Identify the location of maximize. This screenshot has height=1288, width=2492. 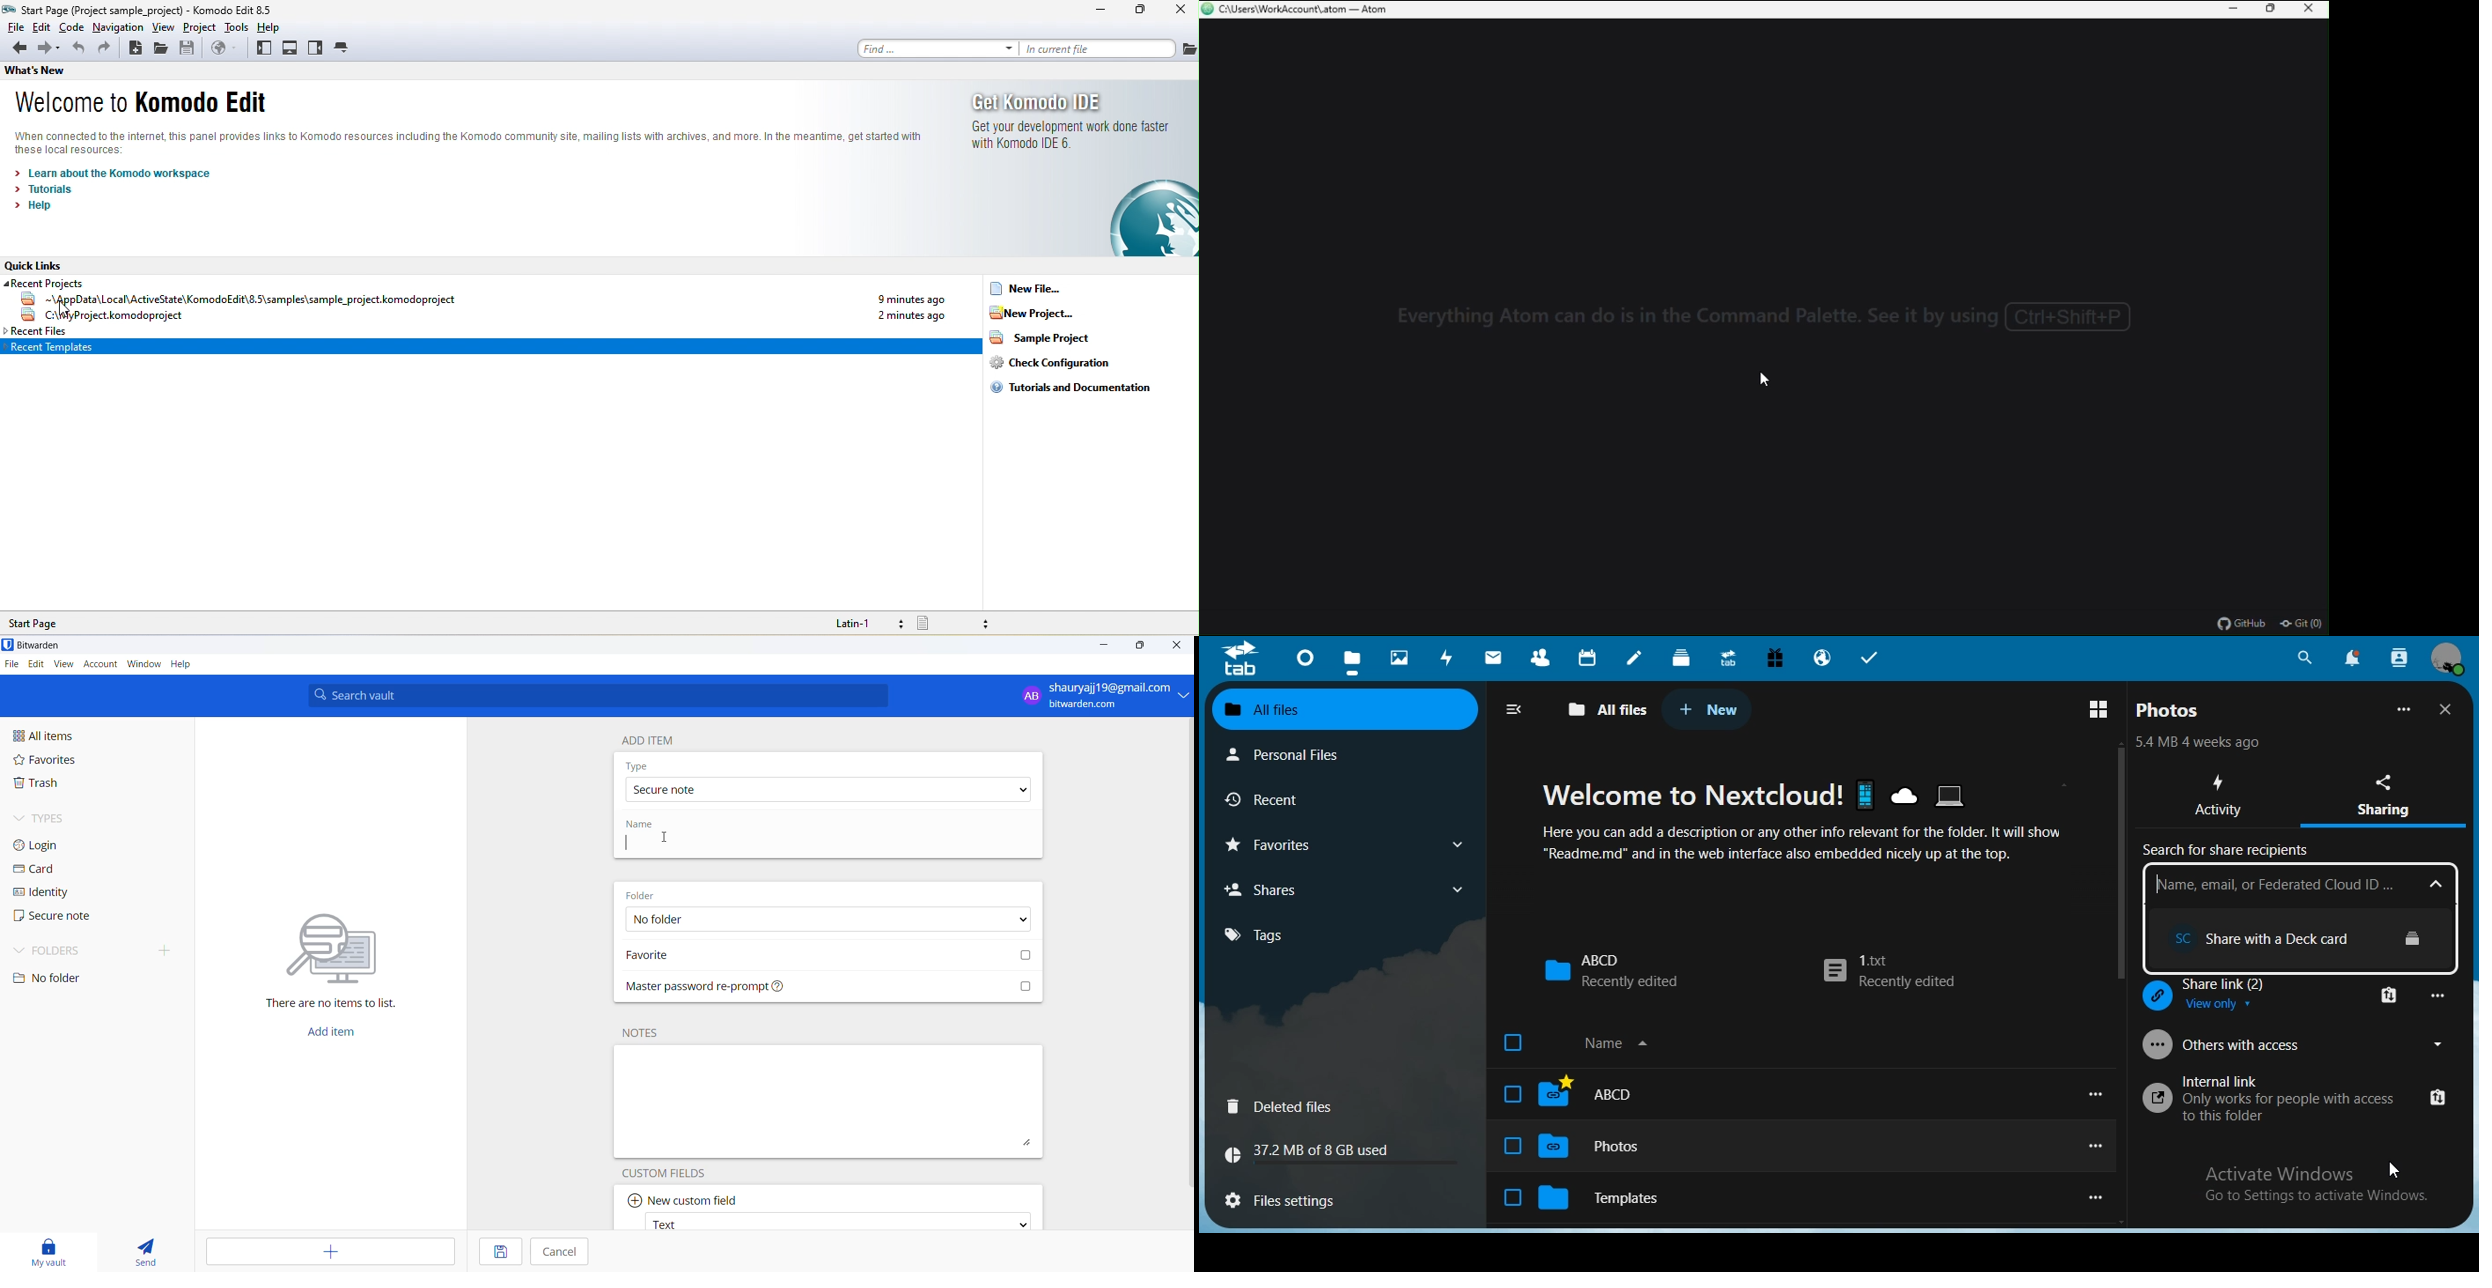
(1141, 645).